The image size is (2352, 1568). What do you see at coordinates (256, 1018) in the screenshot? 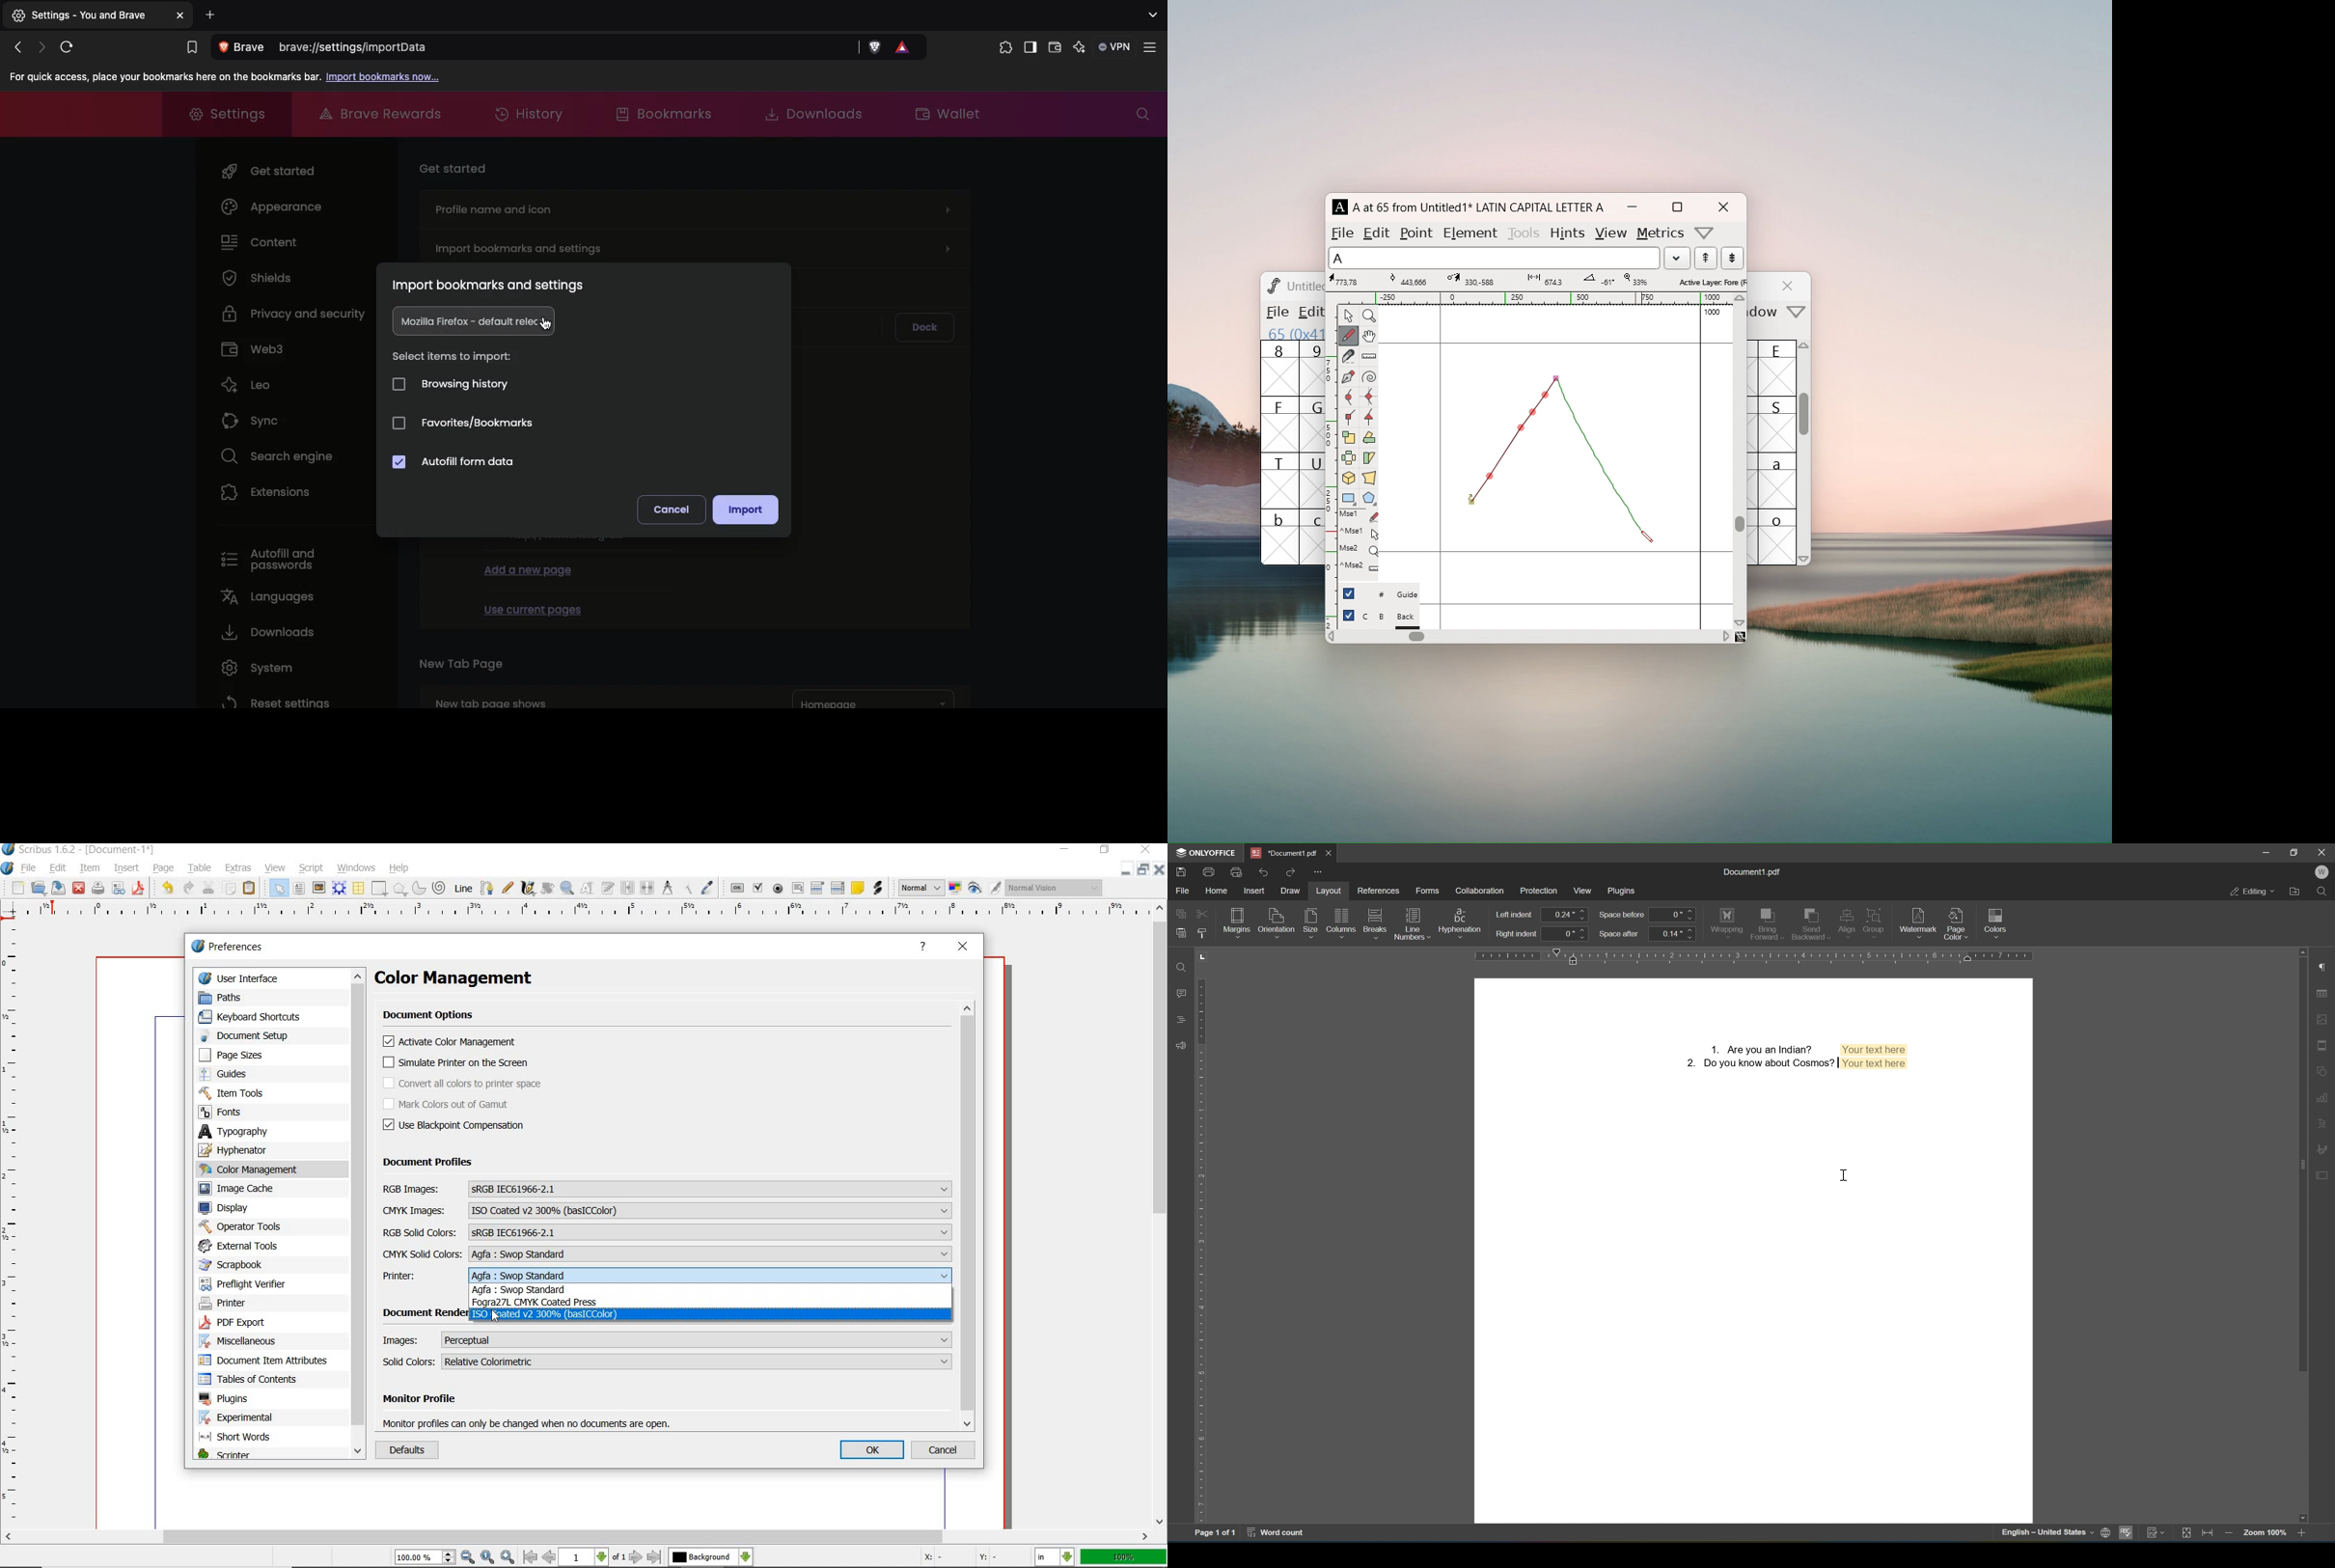
I see `keyboard shortcuts` at bounding box center [256, 1018].